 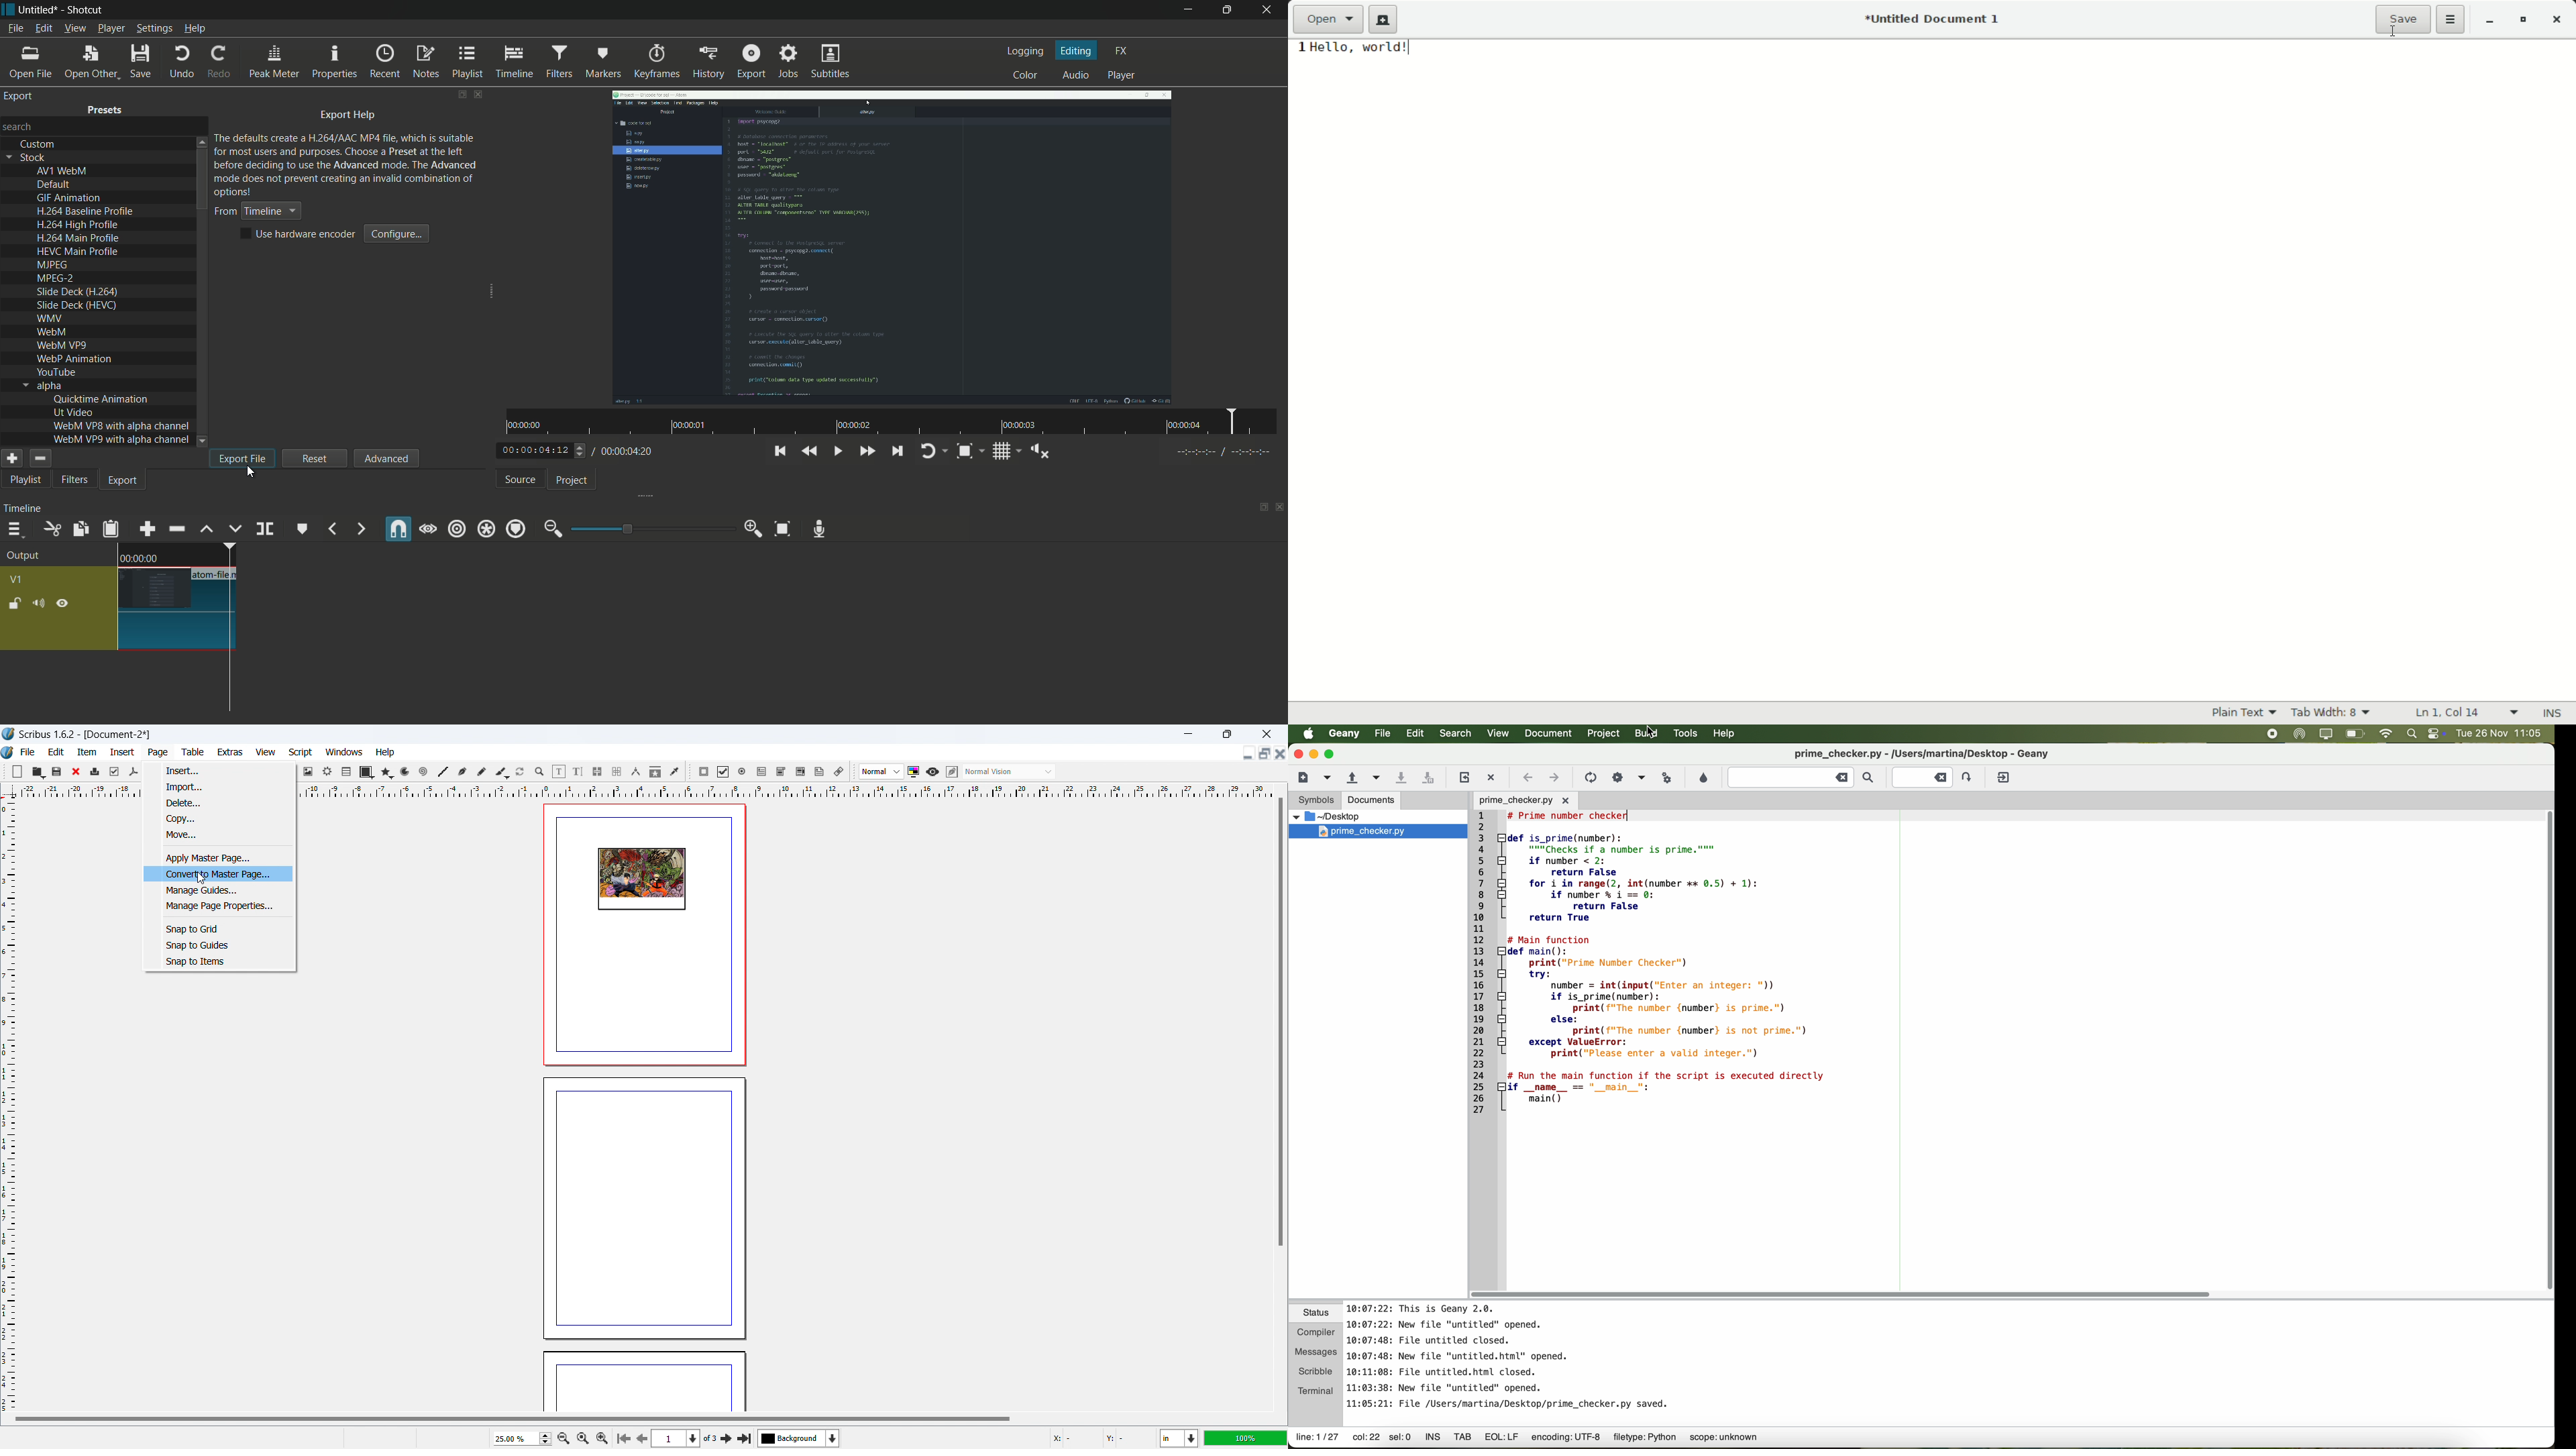 I want to click on next page, so click(x=640, y=1437).